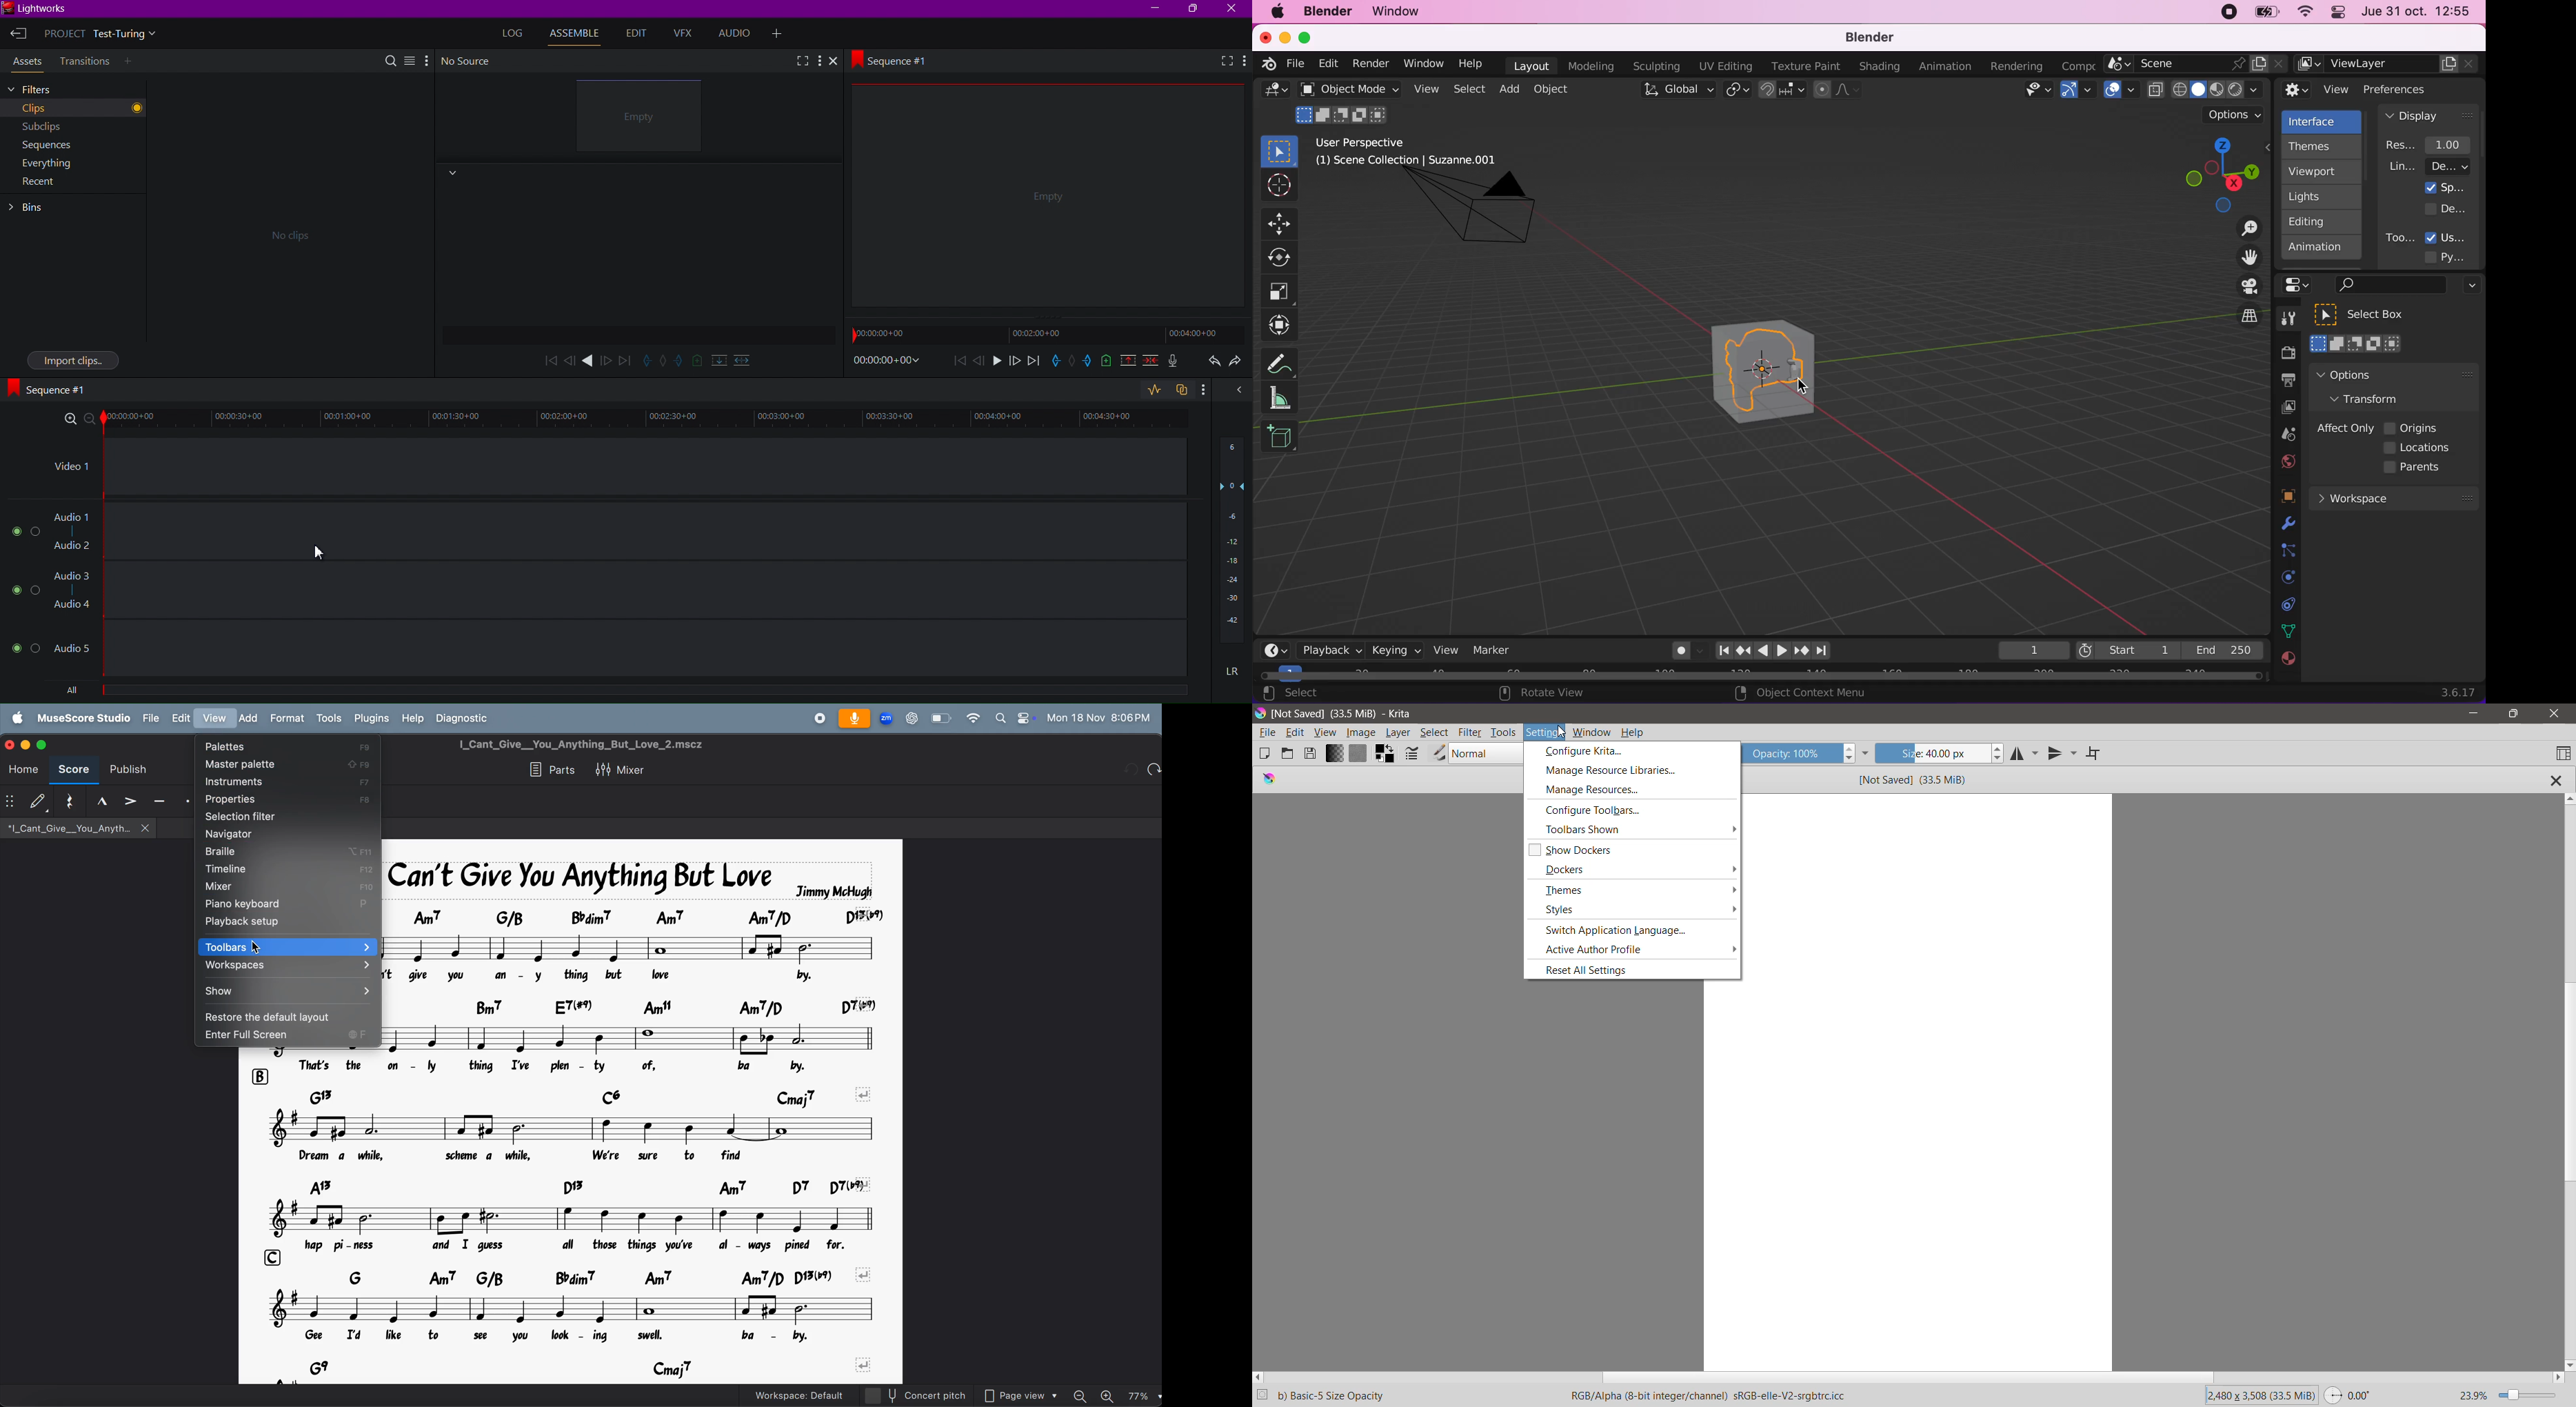 The image size is (2576, 1428). What do you see at coordinates (1294, 64) in the screenshot?
I see `file` at bounding box center [1294, 64].